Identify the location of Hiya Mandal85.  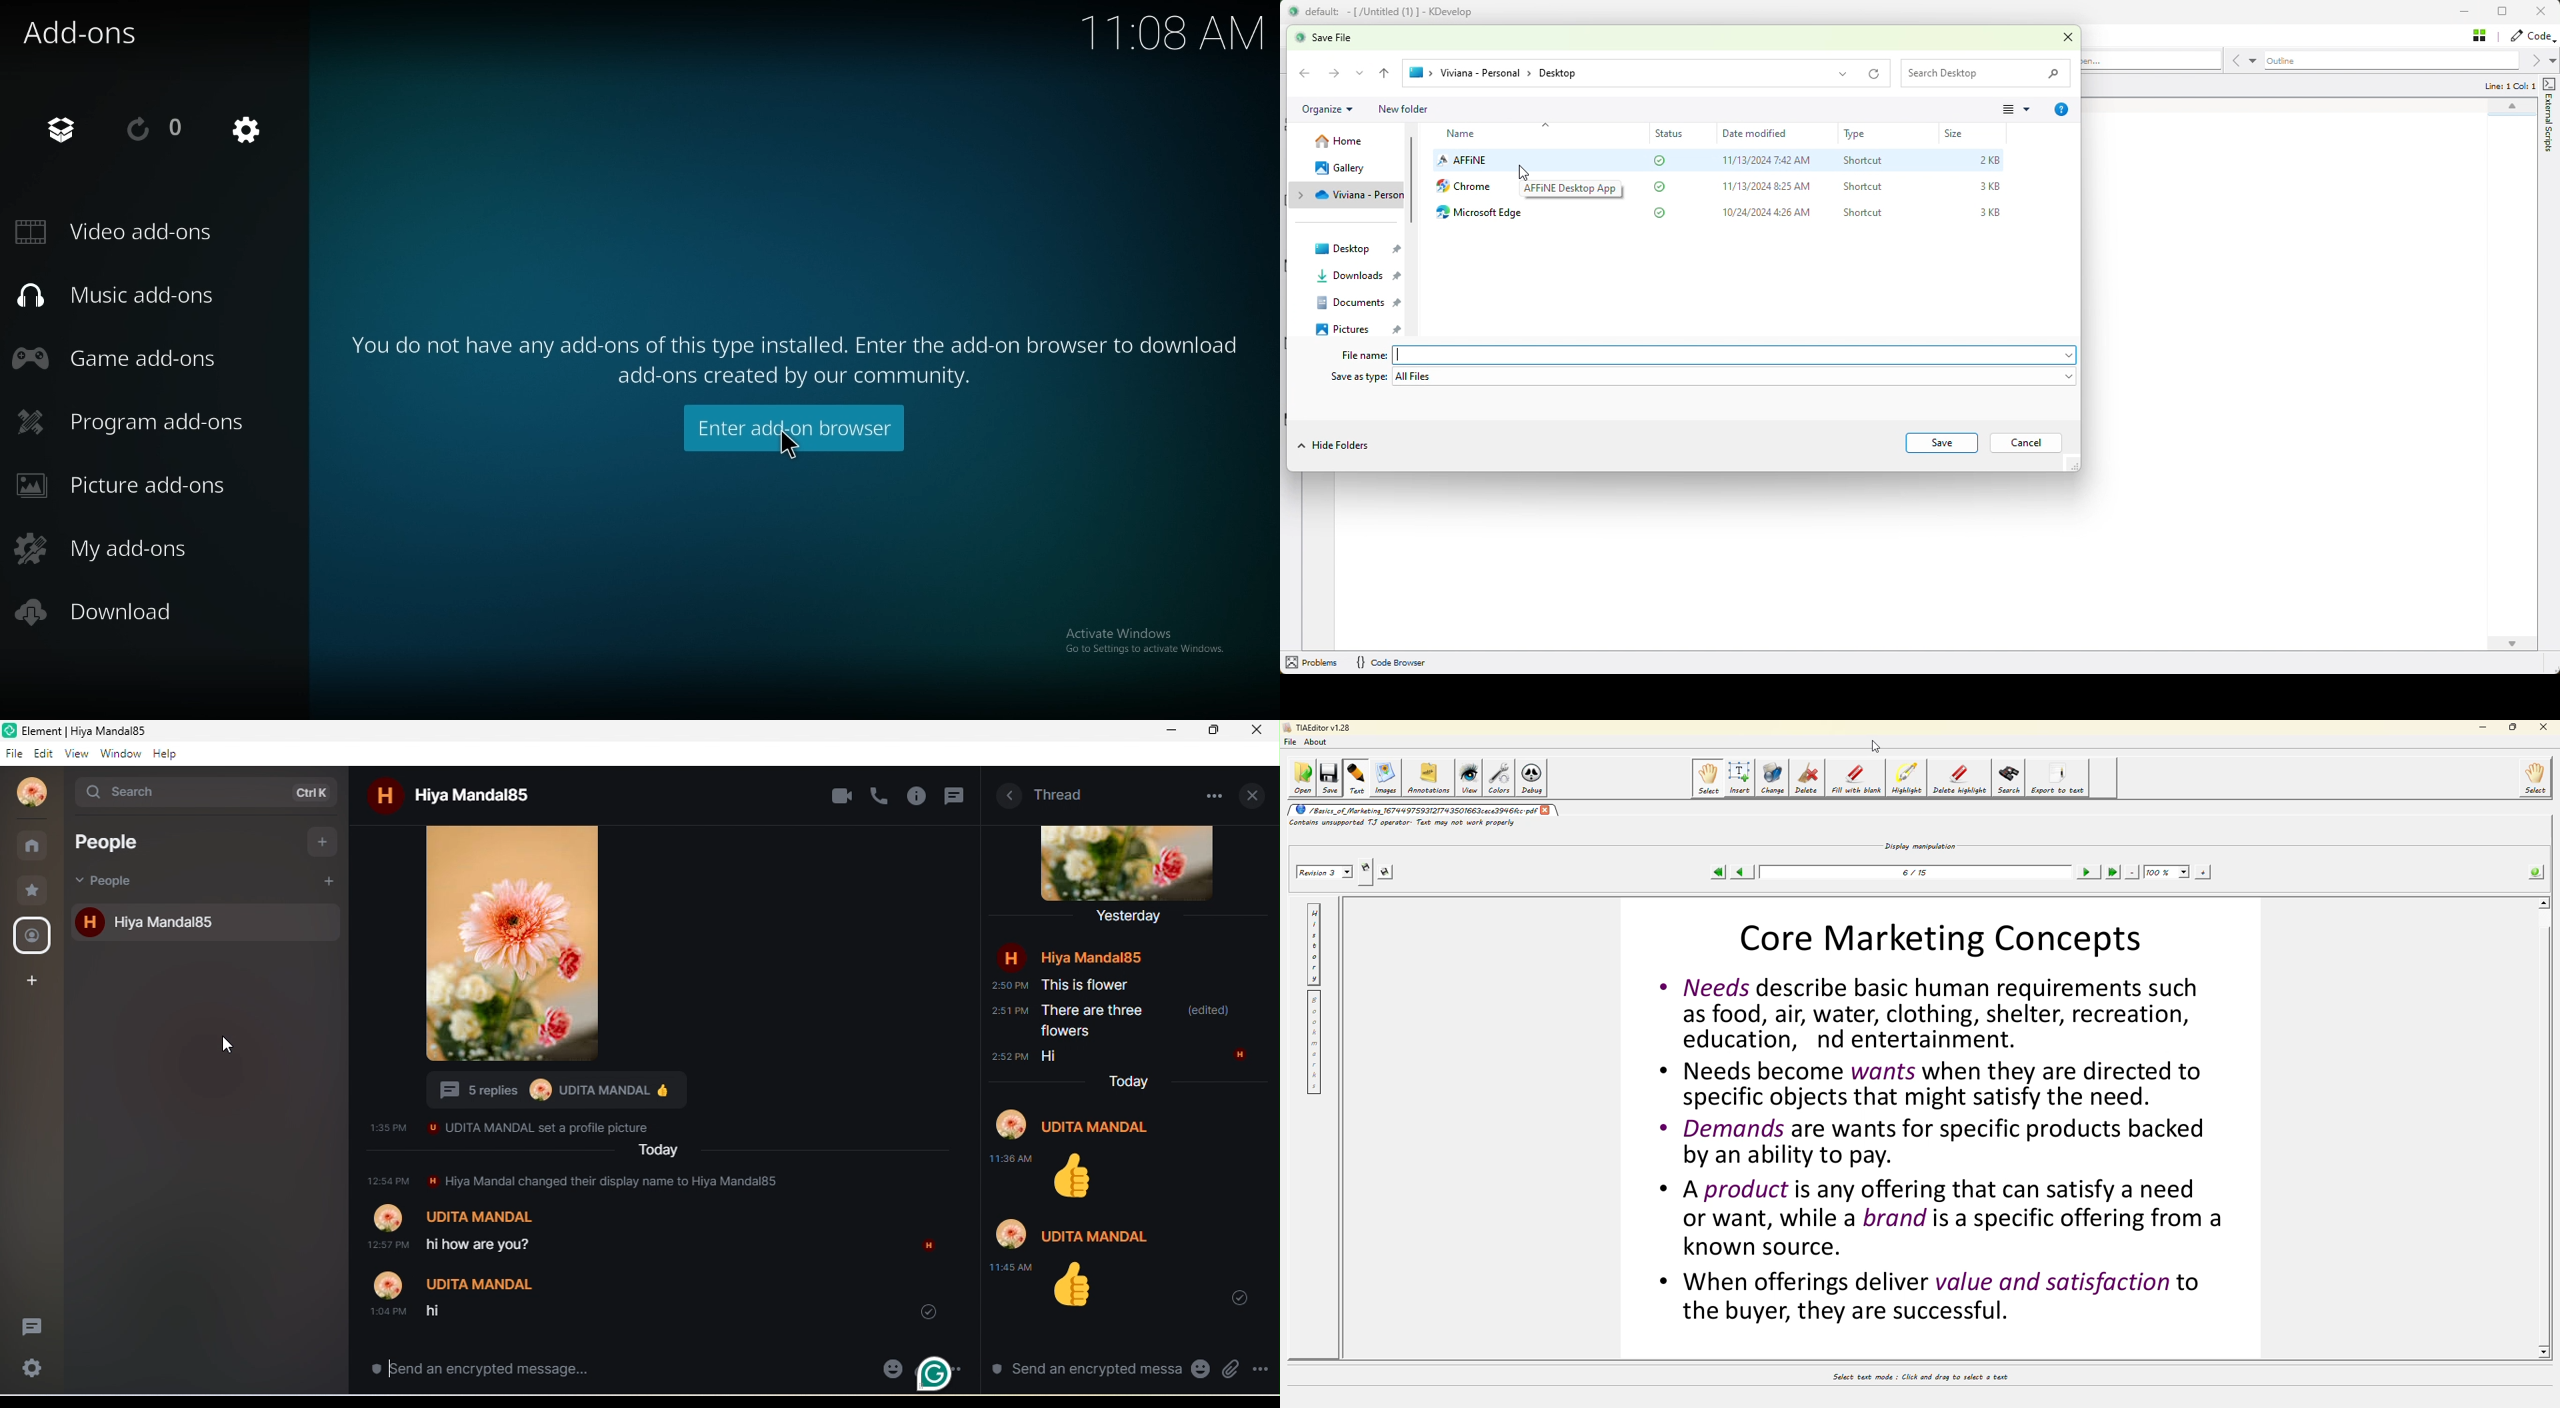
(1091, 958).